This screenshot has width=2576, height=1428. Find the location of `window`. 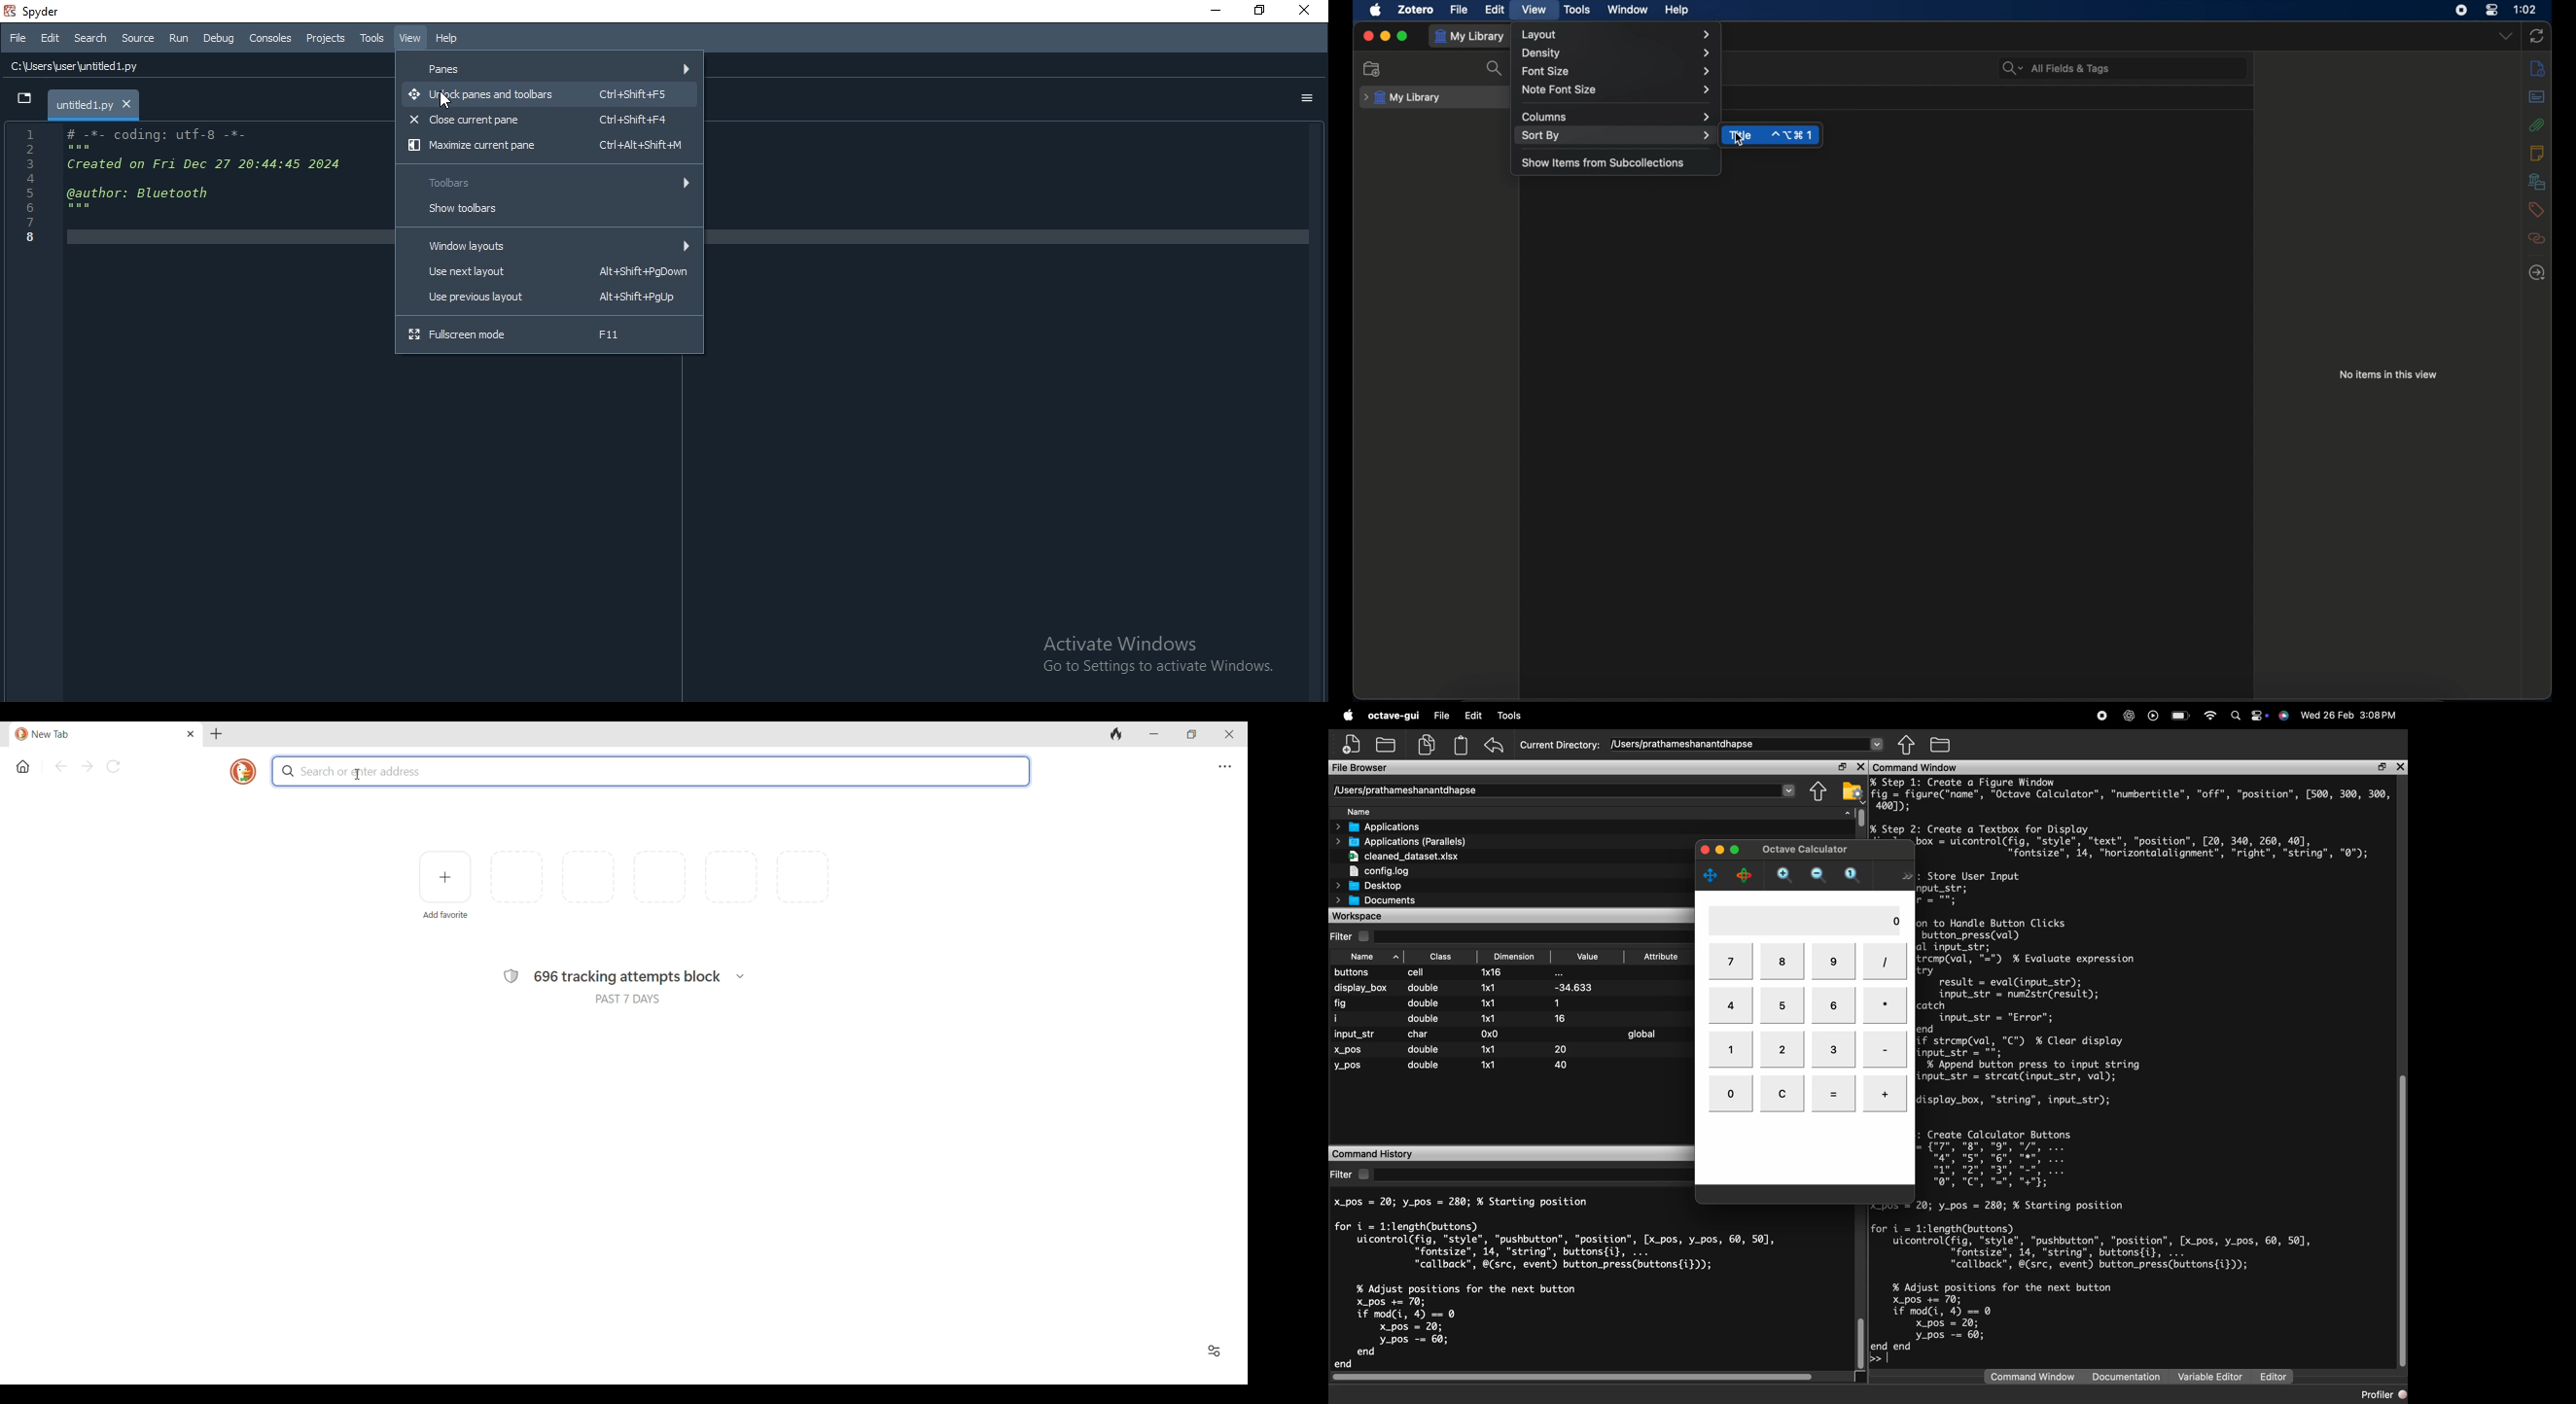

window is located at coordinates (1628, 8).